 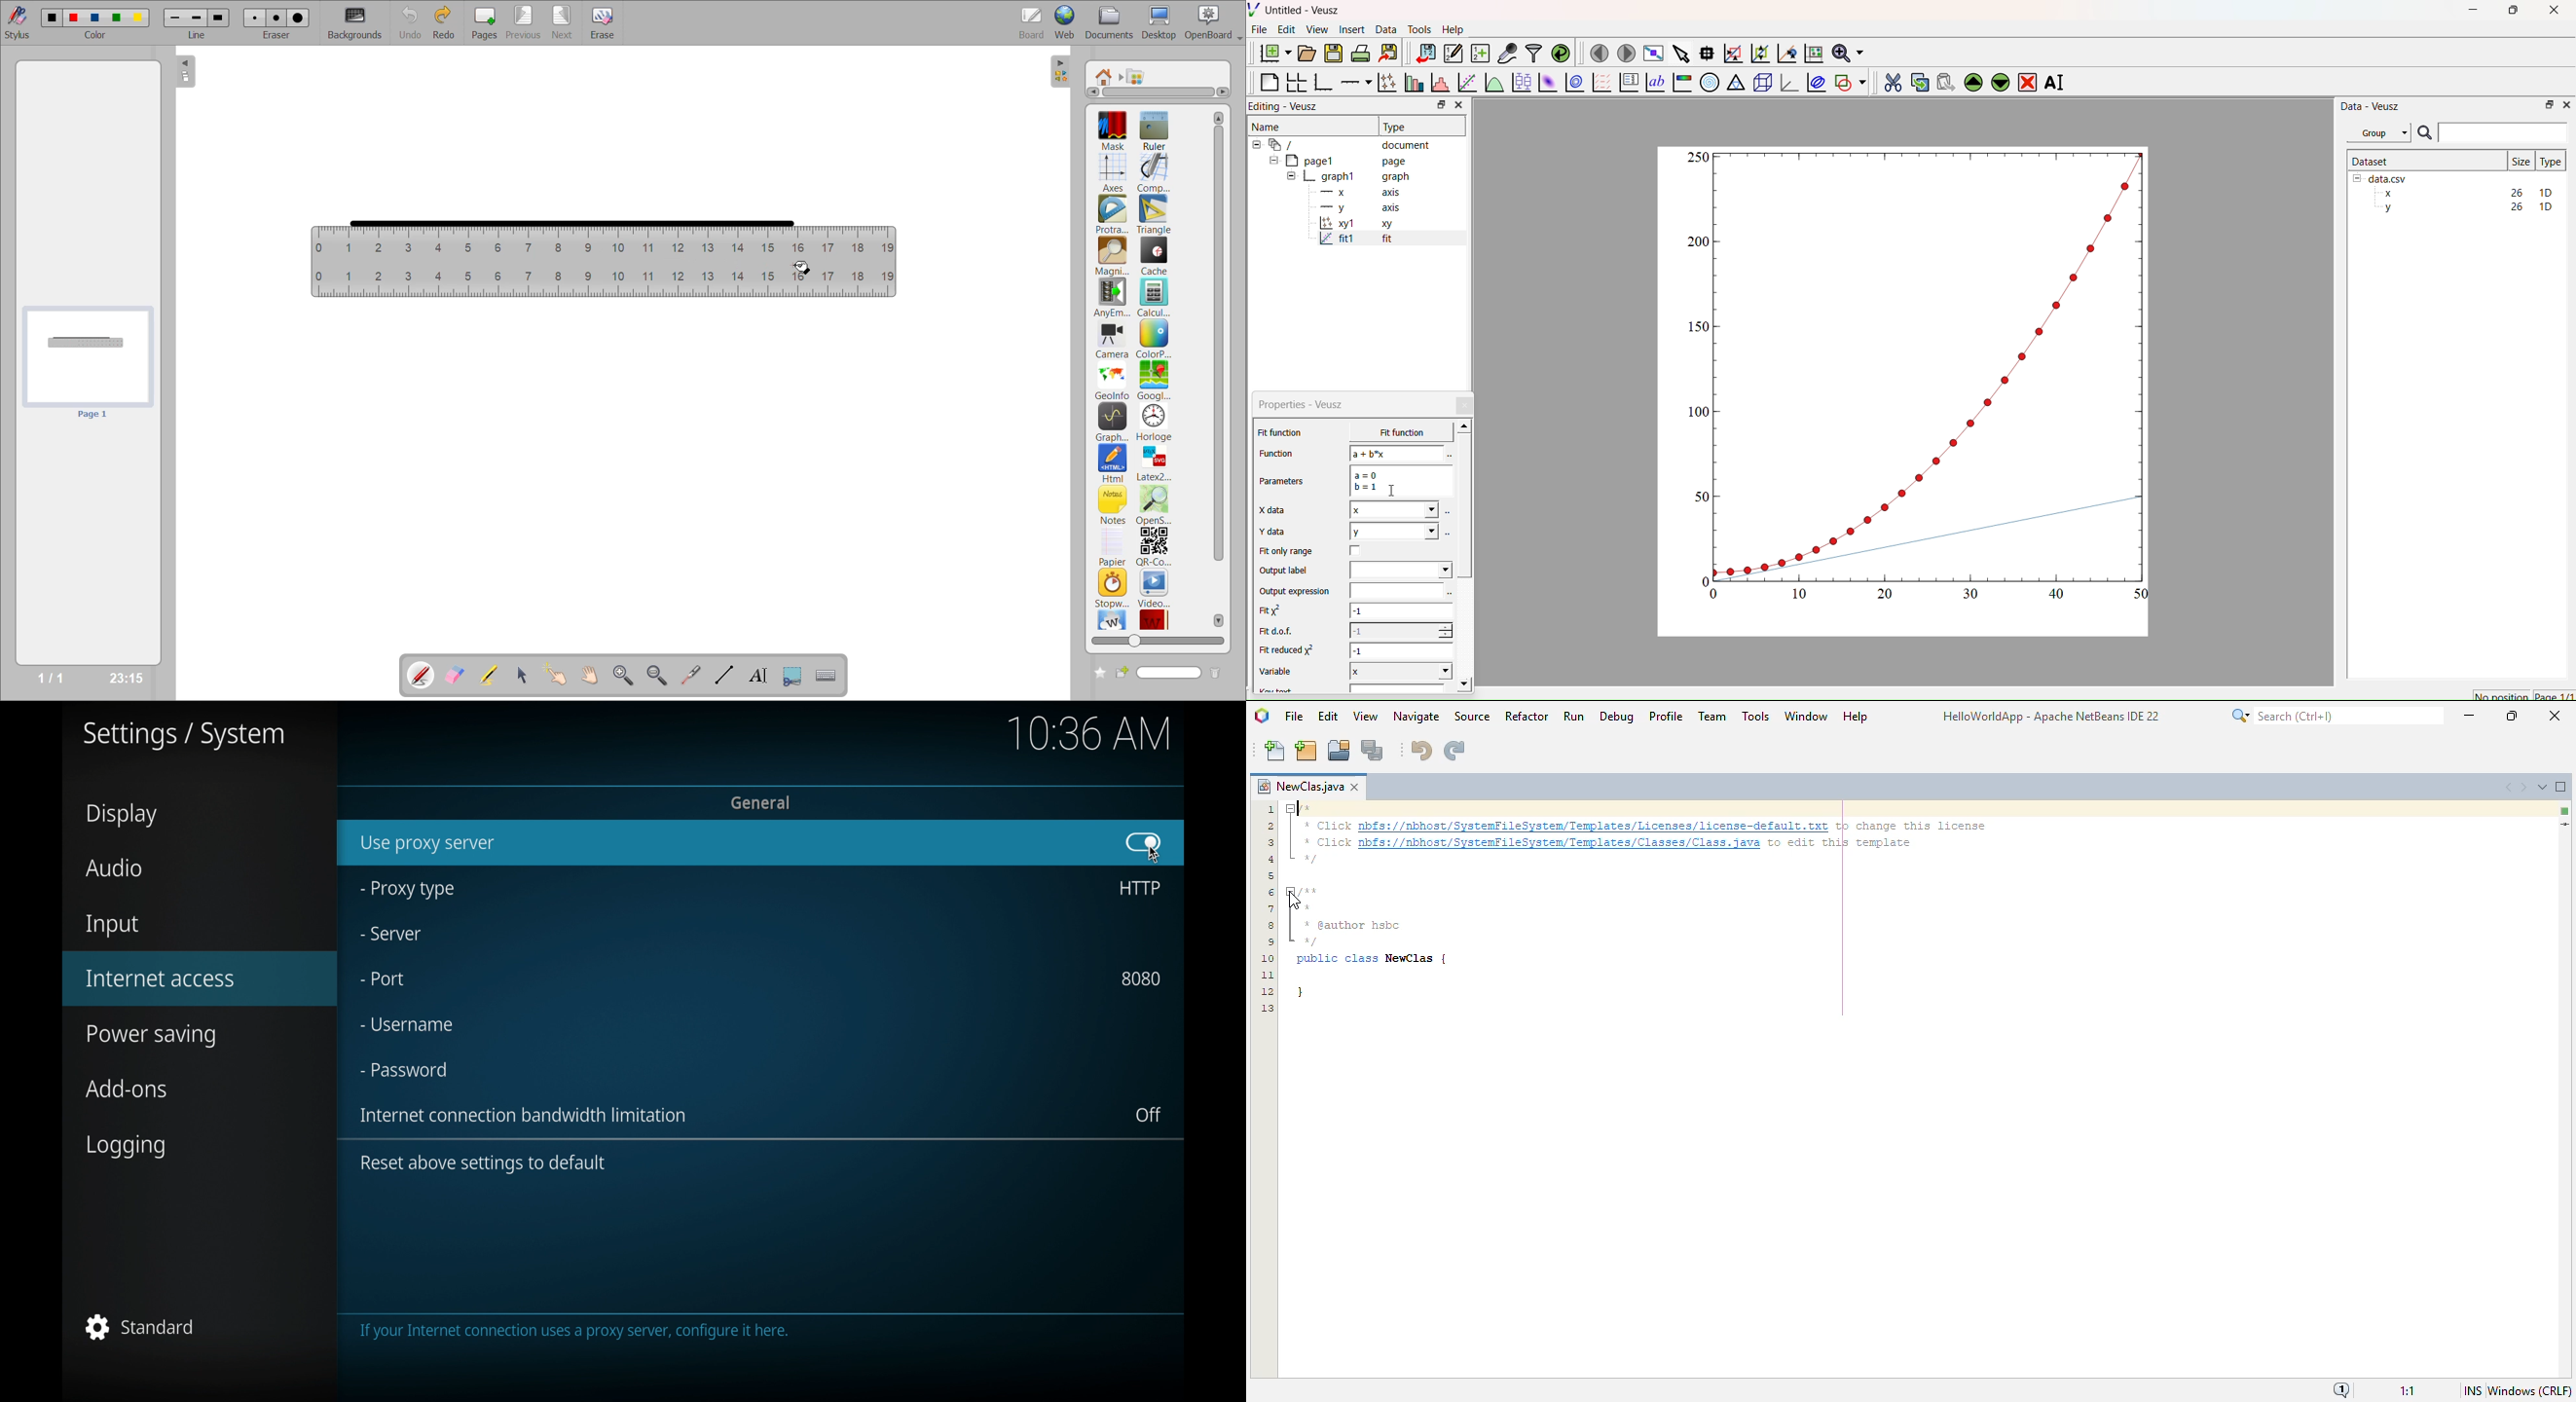 I want to click on x , so click(x=1394, y=512).